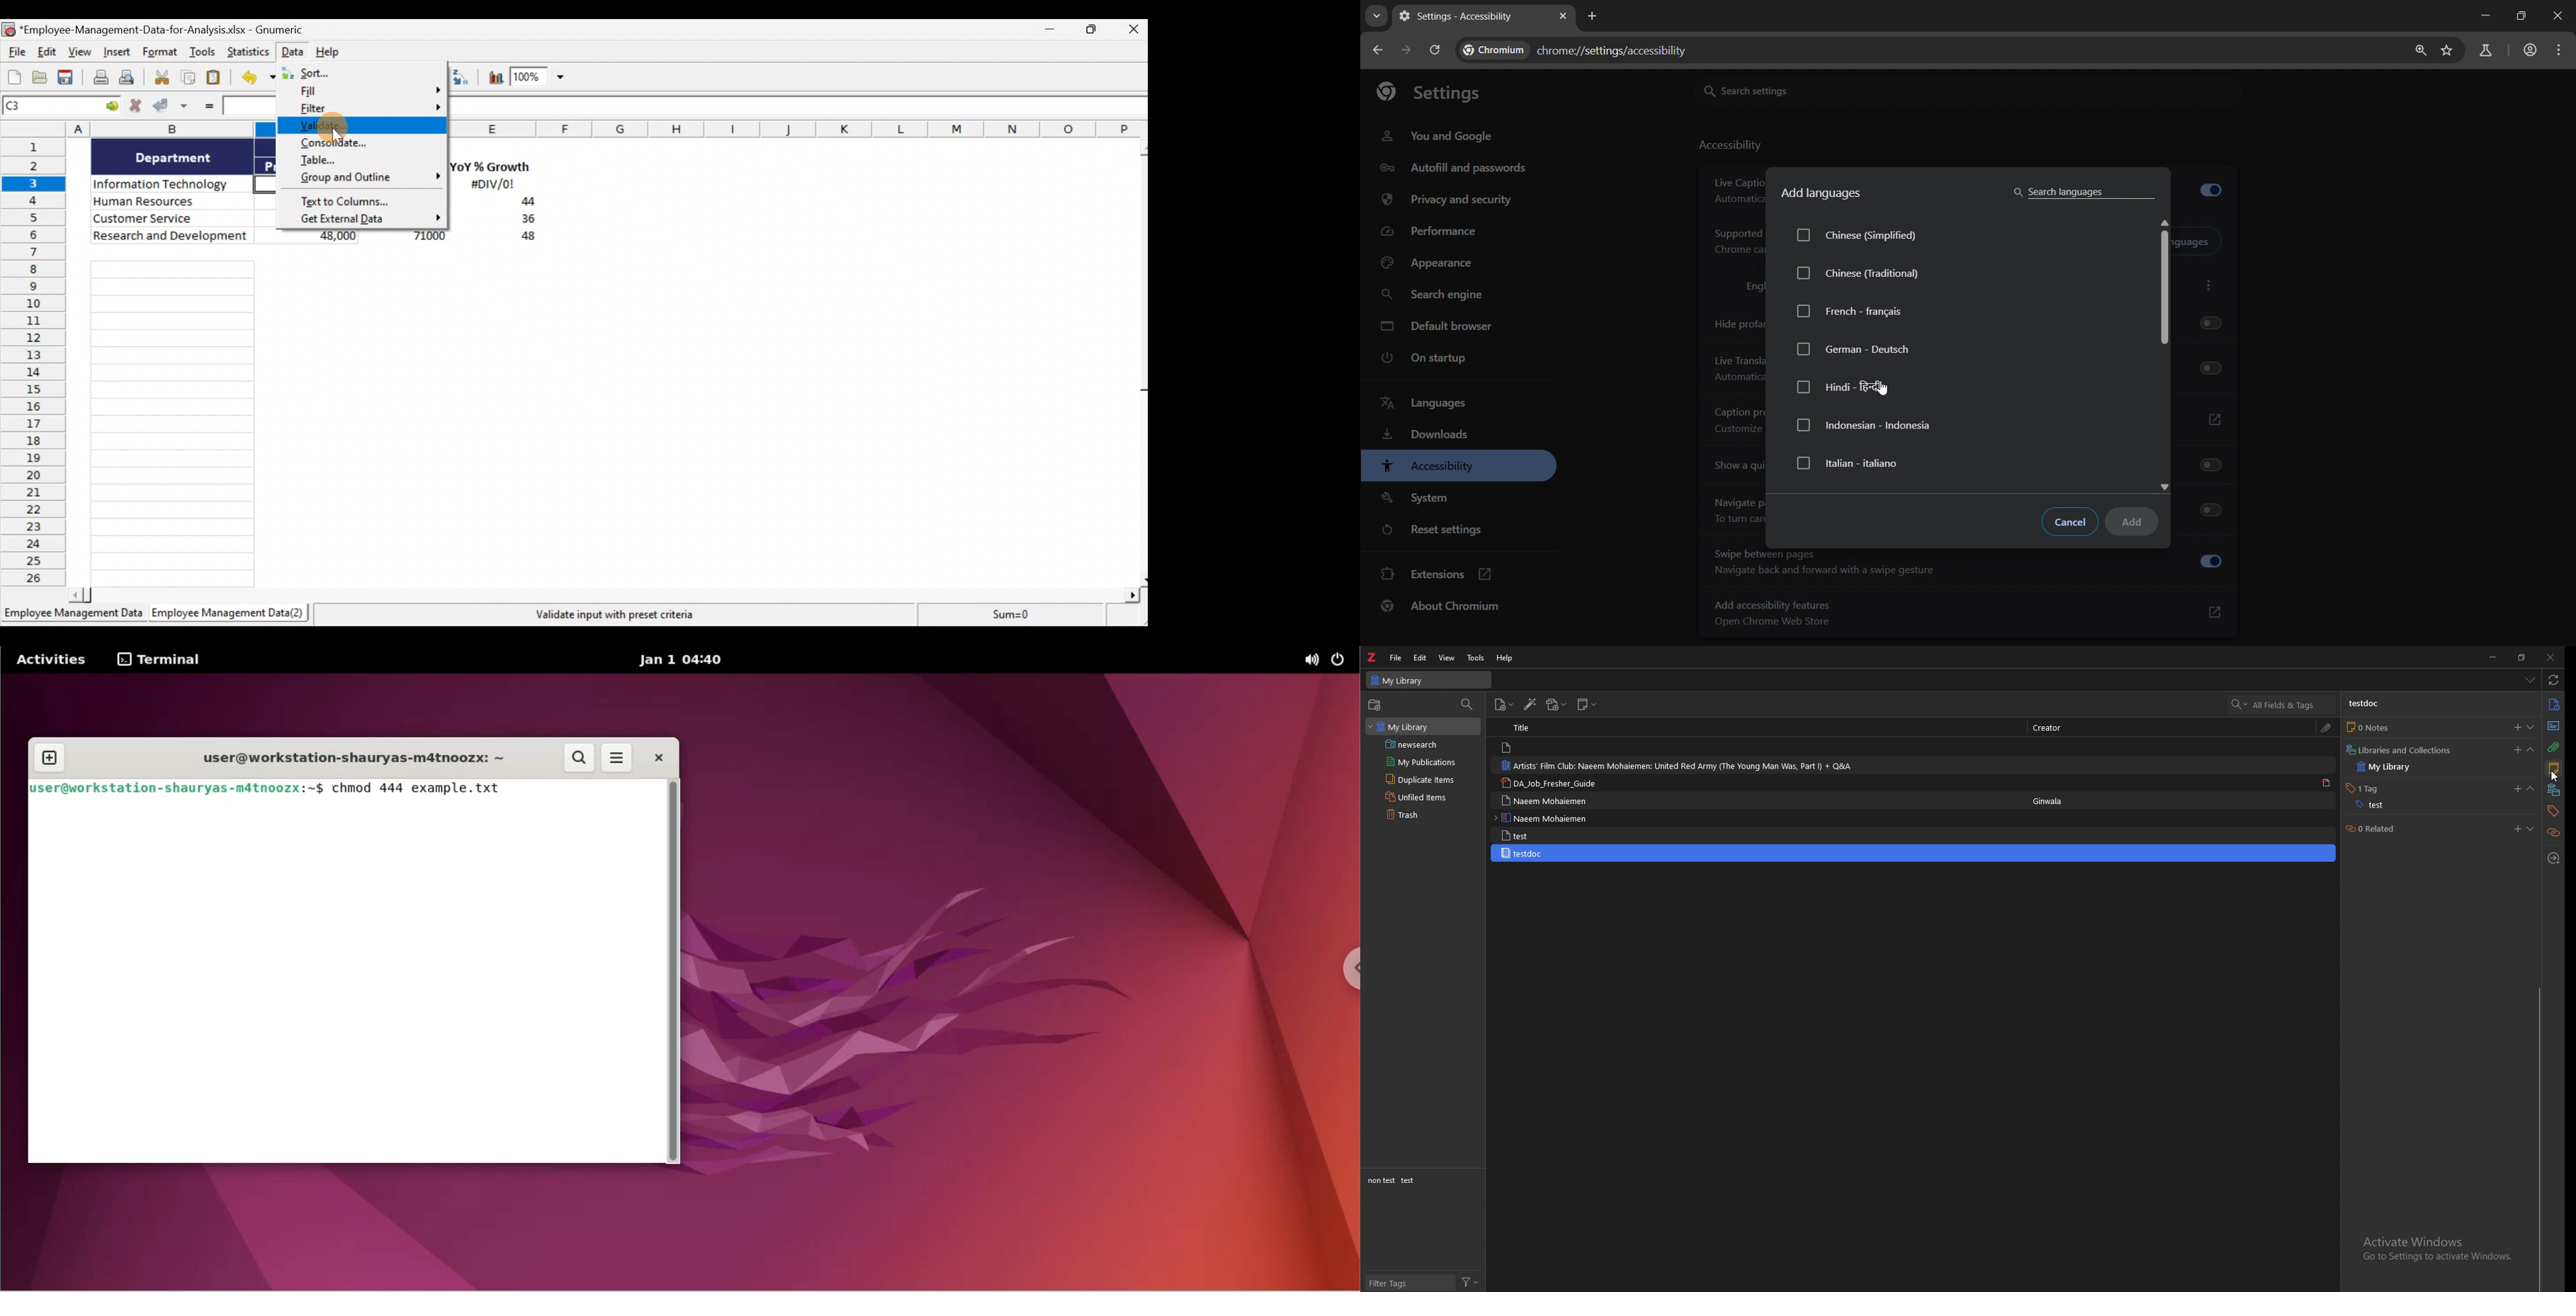 This screenshot has width=2576, height=1316. I want to click on notes, so click(2553, 769).